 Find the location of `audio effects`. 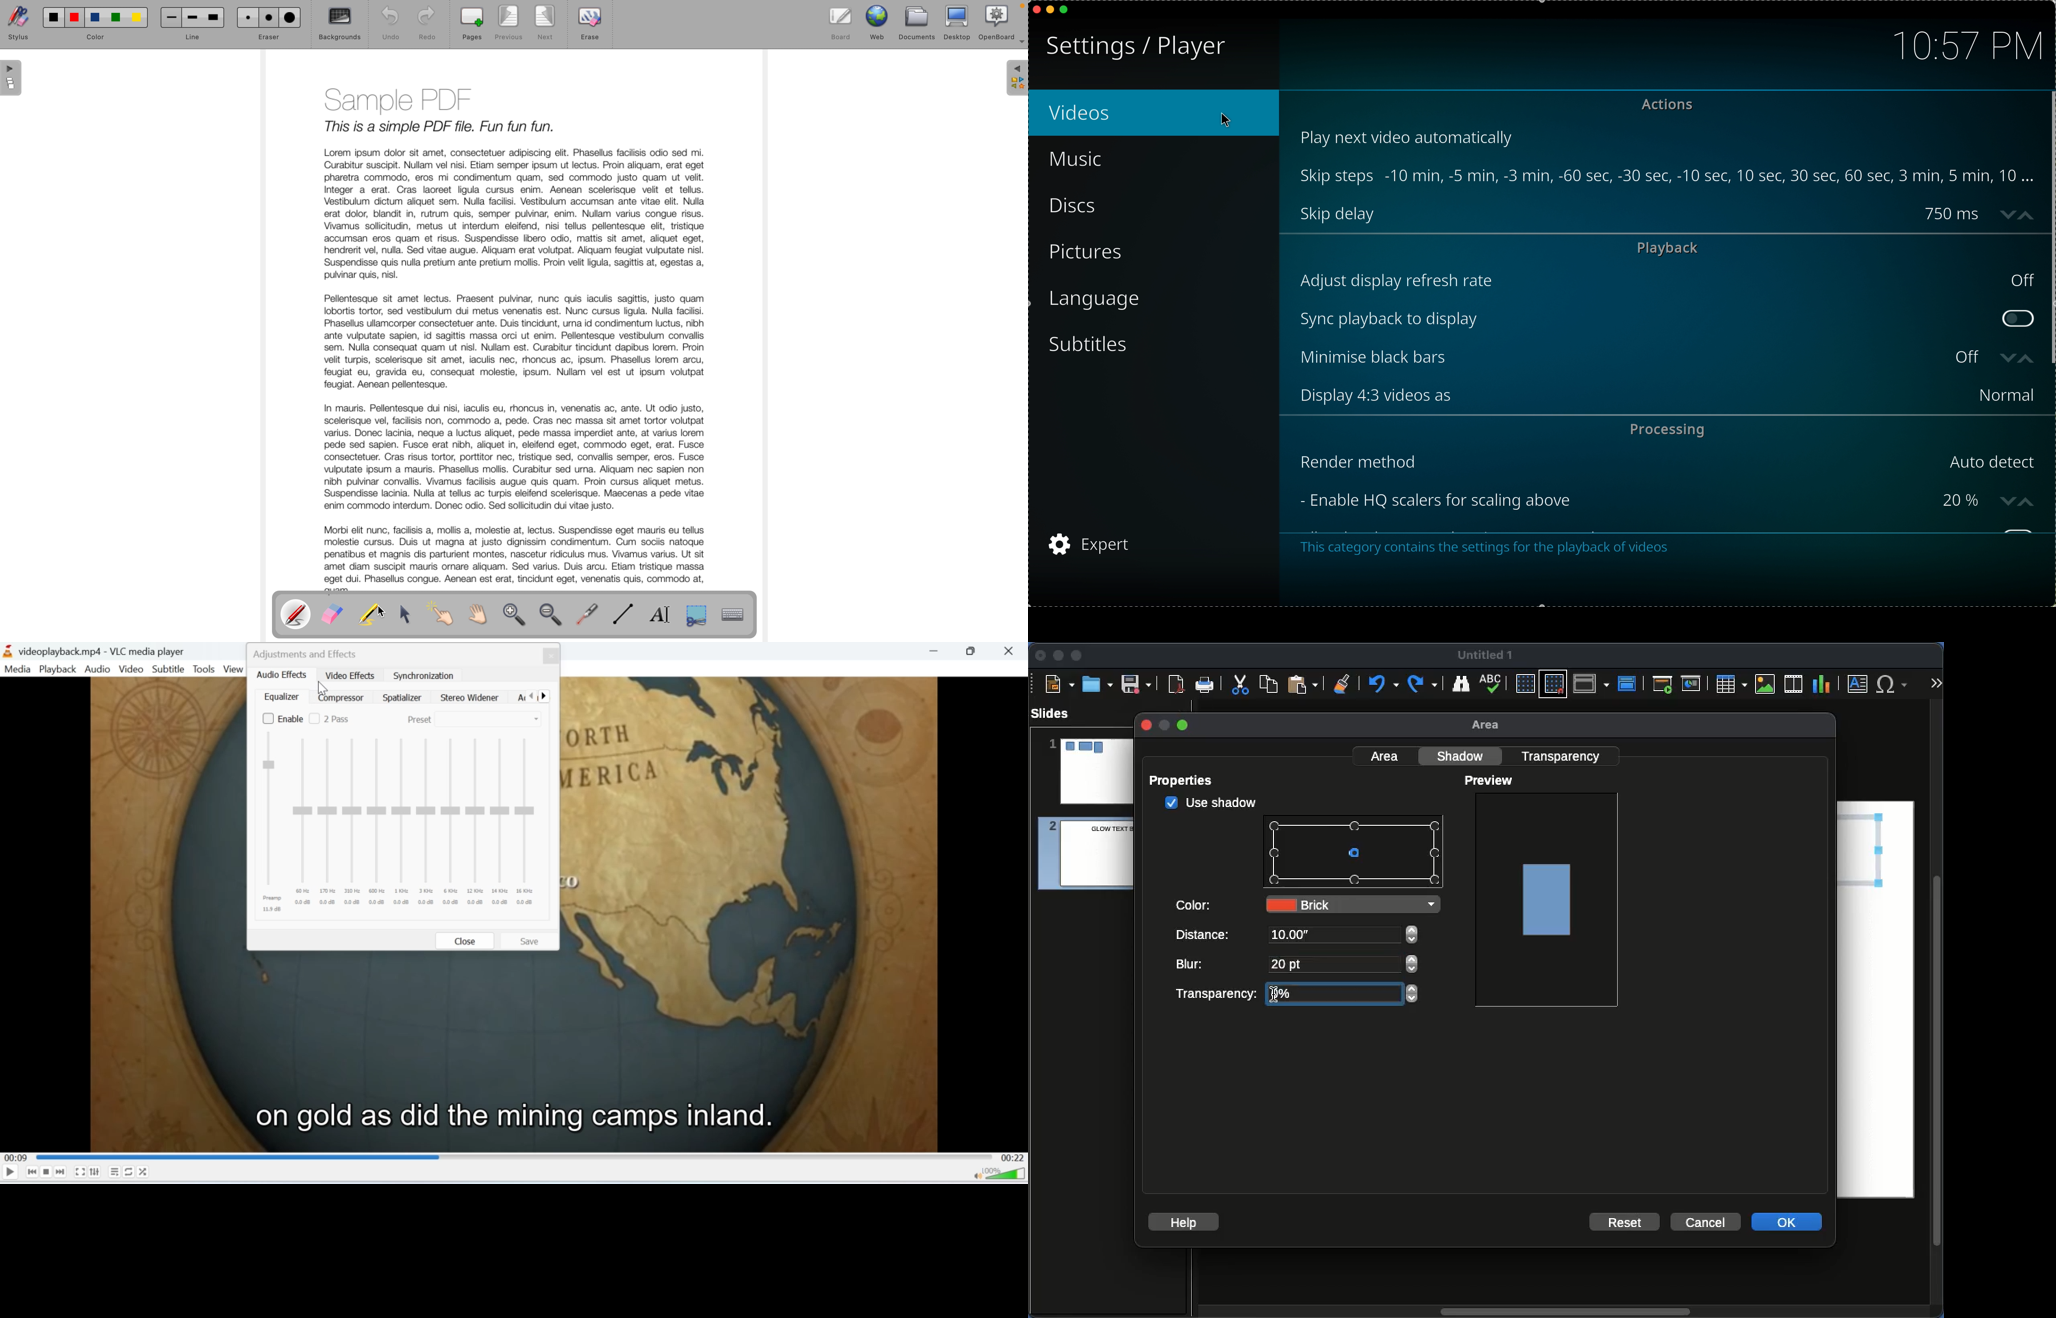

audio effects is located at coordinates (281, 676).